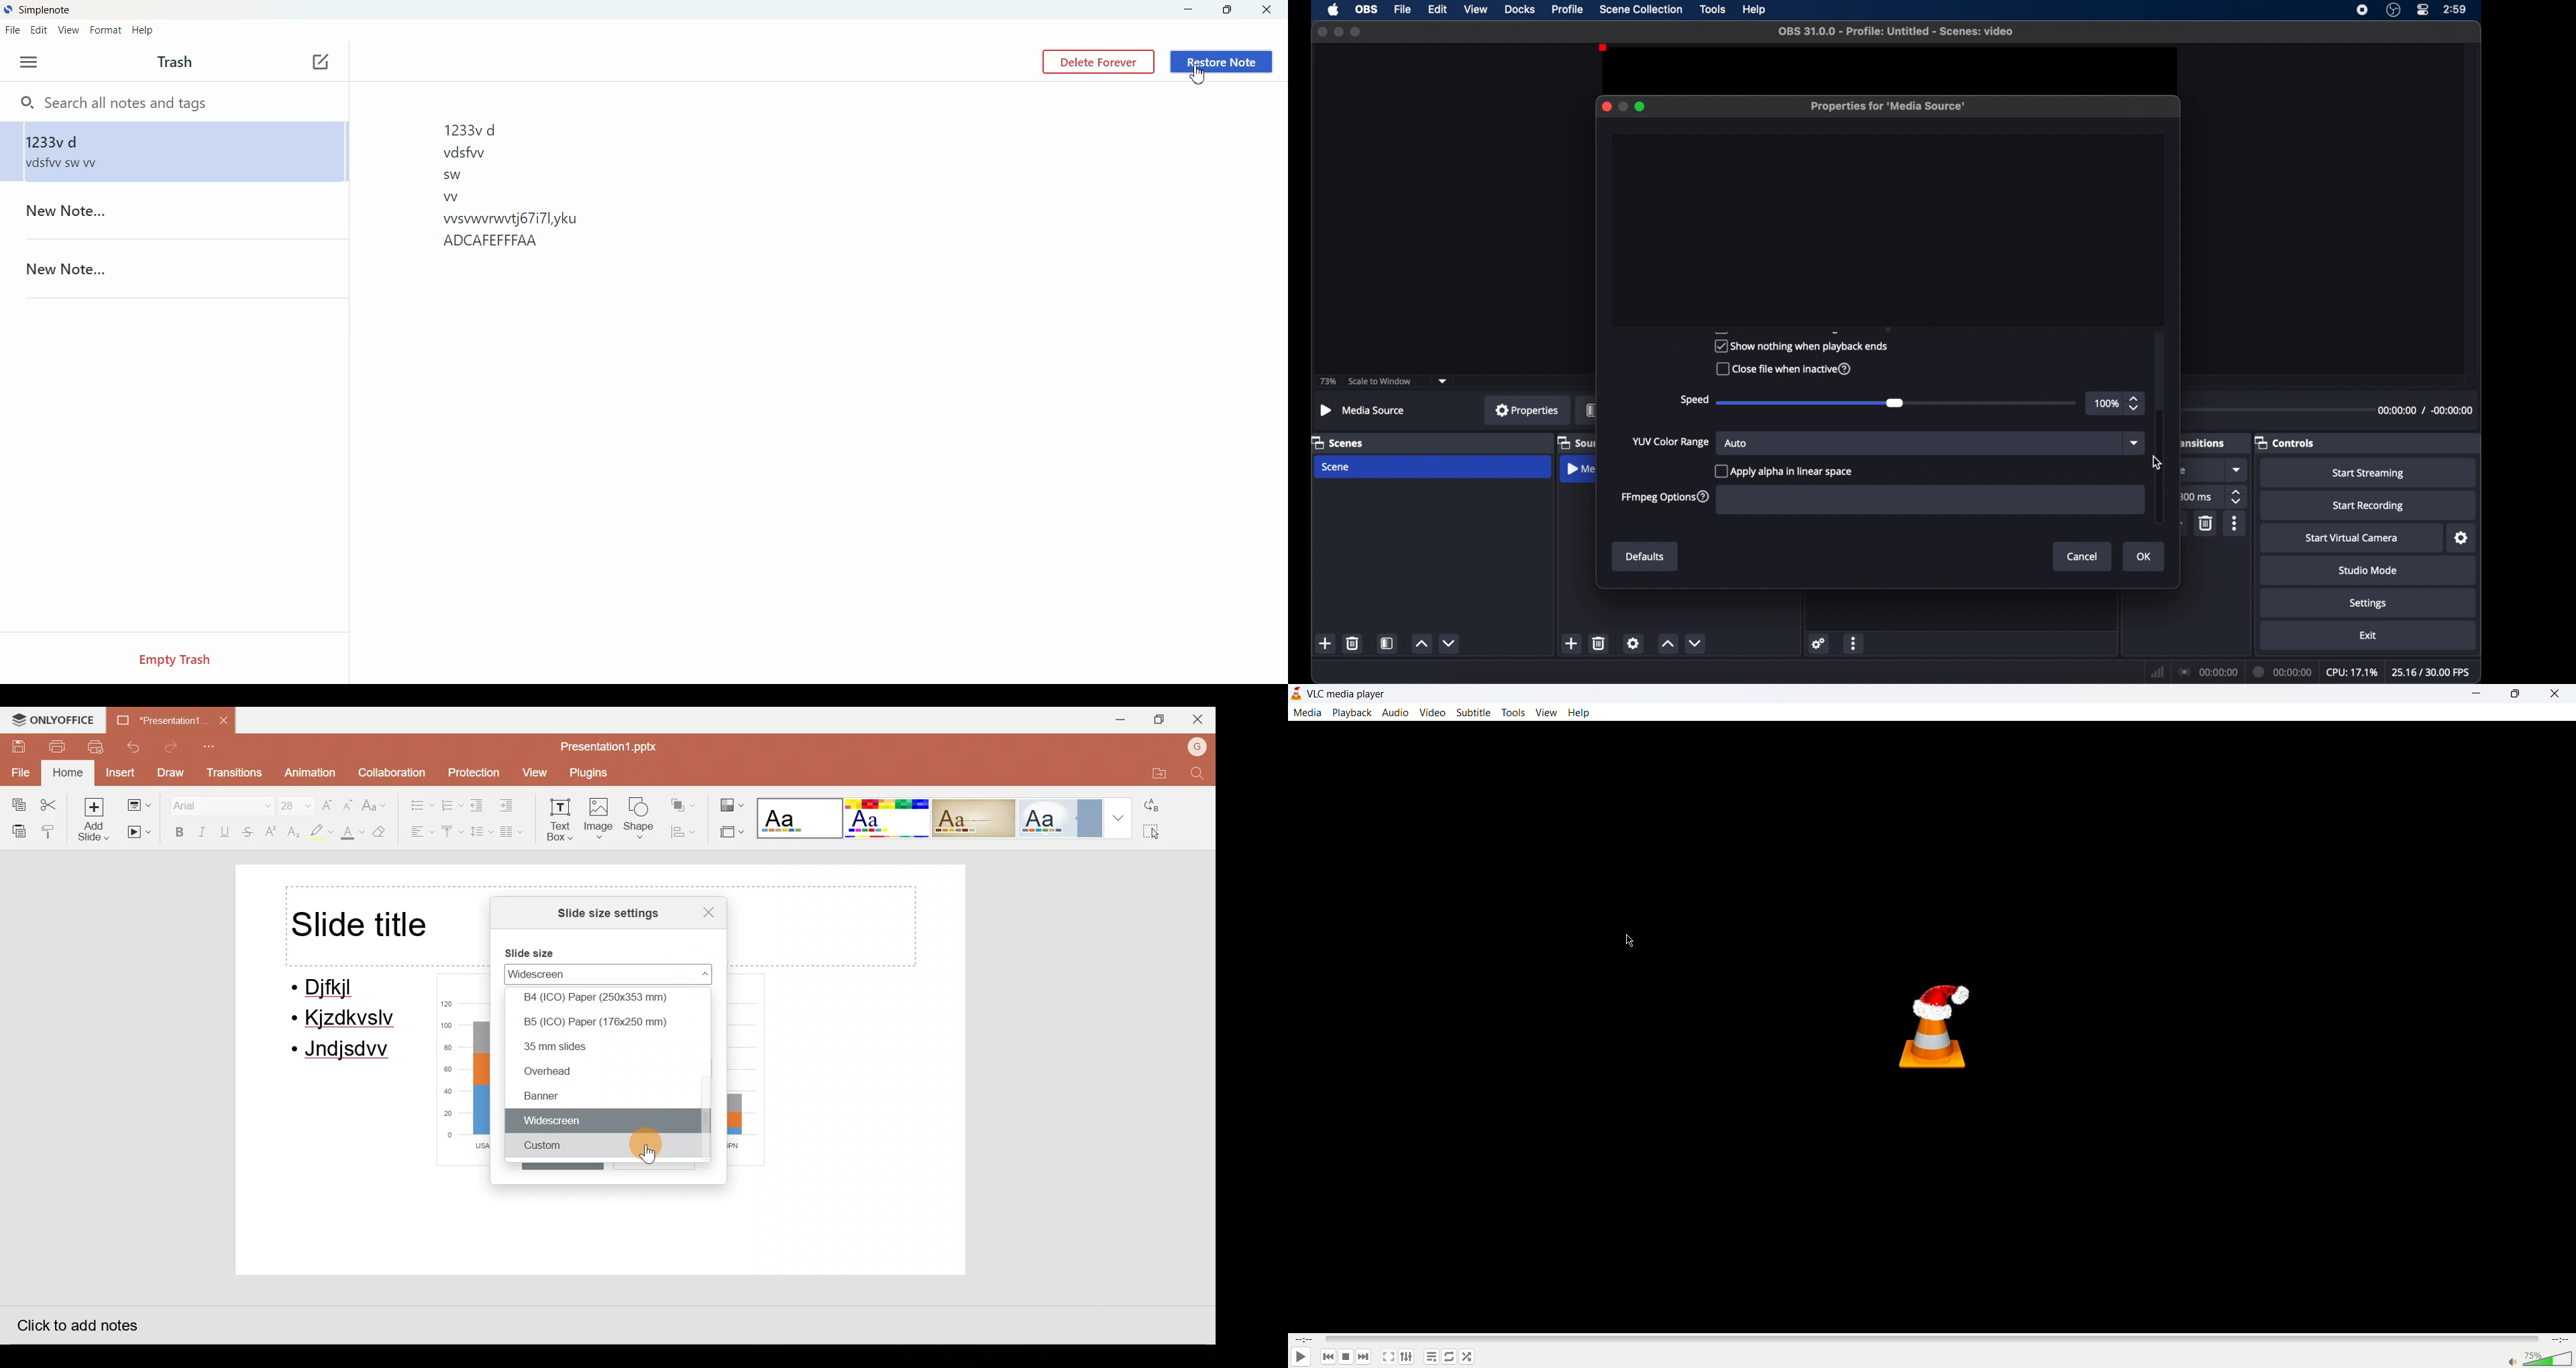  What do you see at coordinates (174, 101) in the screenshot?
I see `Search all notes and tags` at bounding box center [174, 101].